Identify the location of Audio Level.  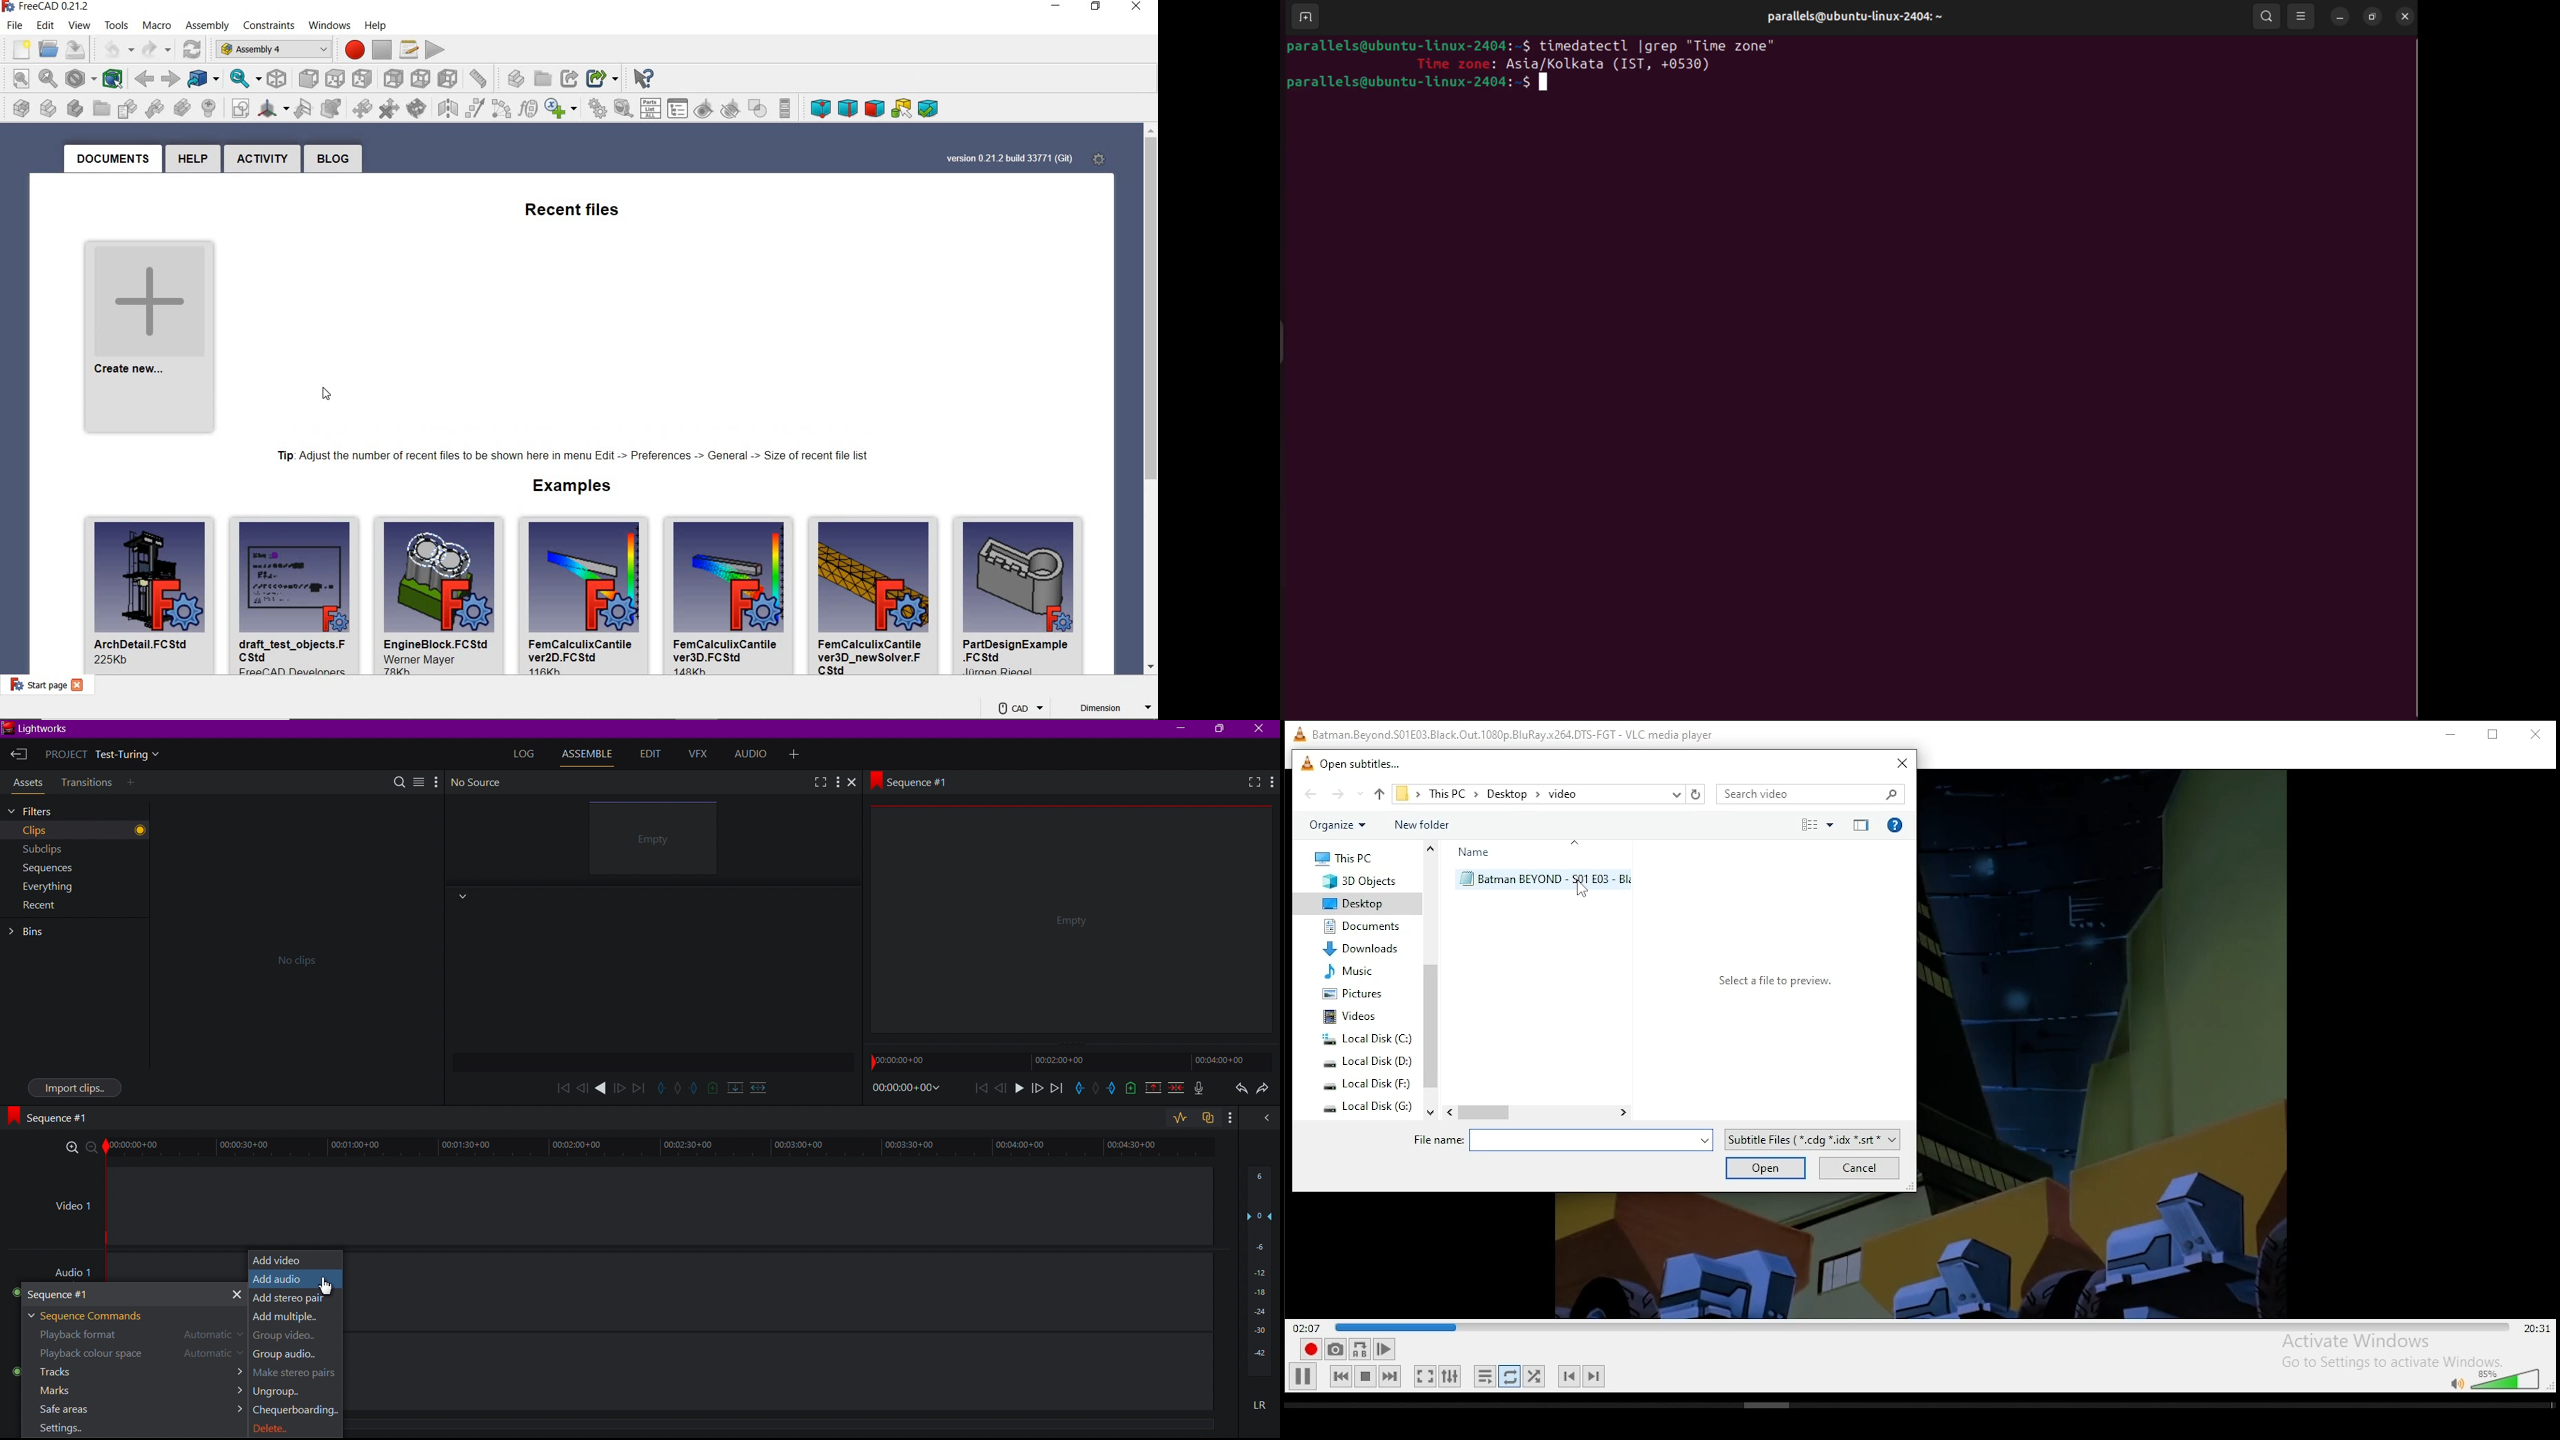
(1259, 1277).